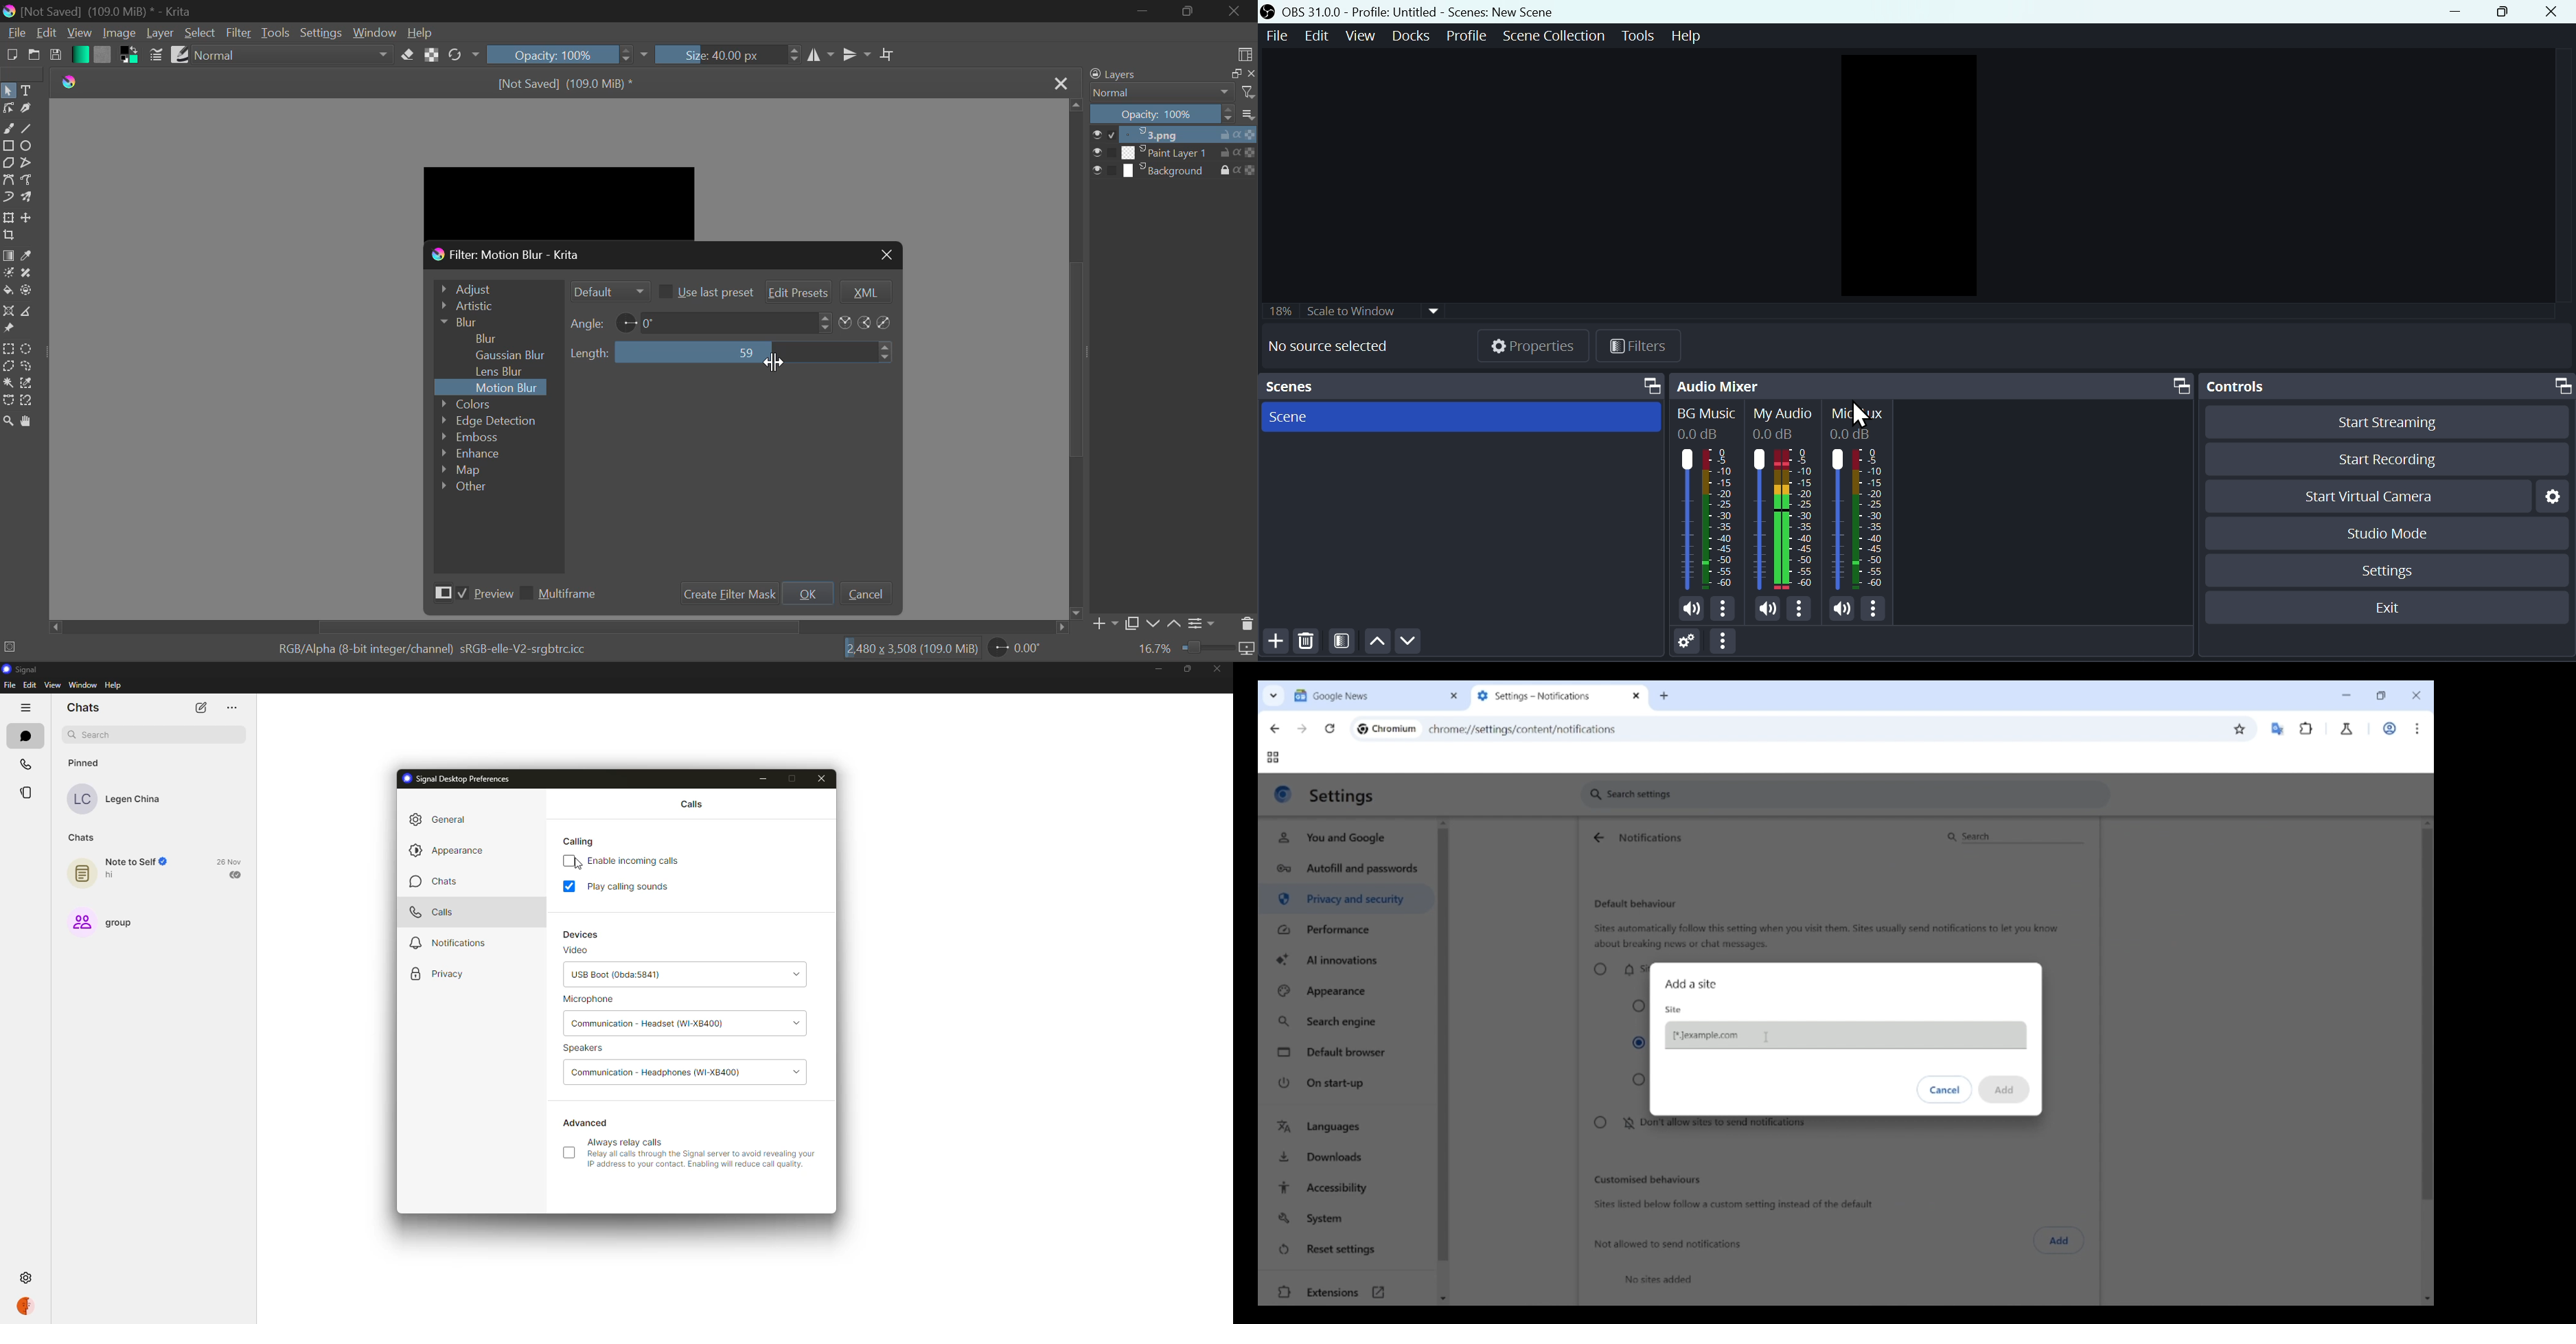 Image resolution: width=2576 pixels, height=1344 pixels. What do you see at coordinates (809, 593) in the screenshot?
I see `OK` at bounding box center [809, 593].